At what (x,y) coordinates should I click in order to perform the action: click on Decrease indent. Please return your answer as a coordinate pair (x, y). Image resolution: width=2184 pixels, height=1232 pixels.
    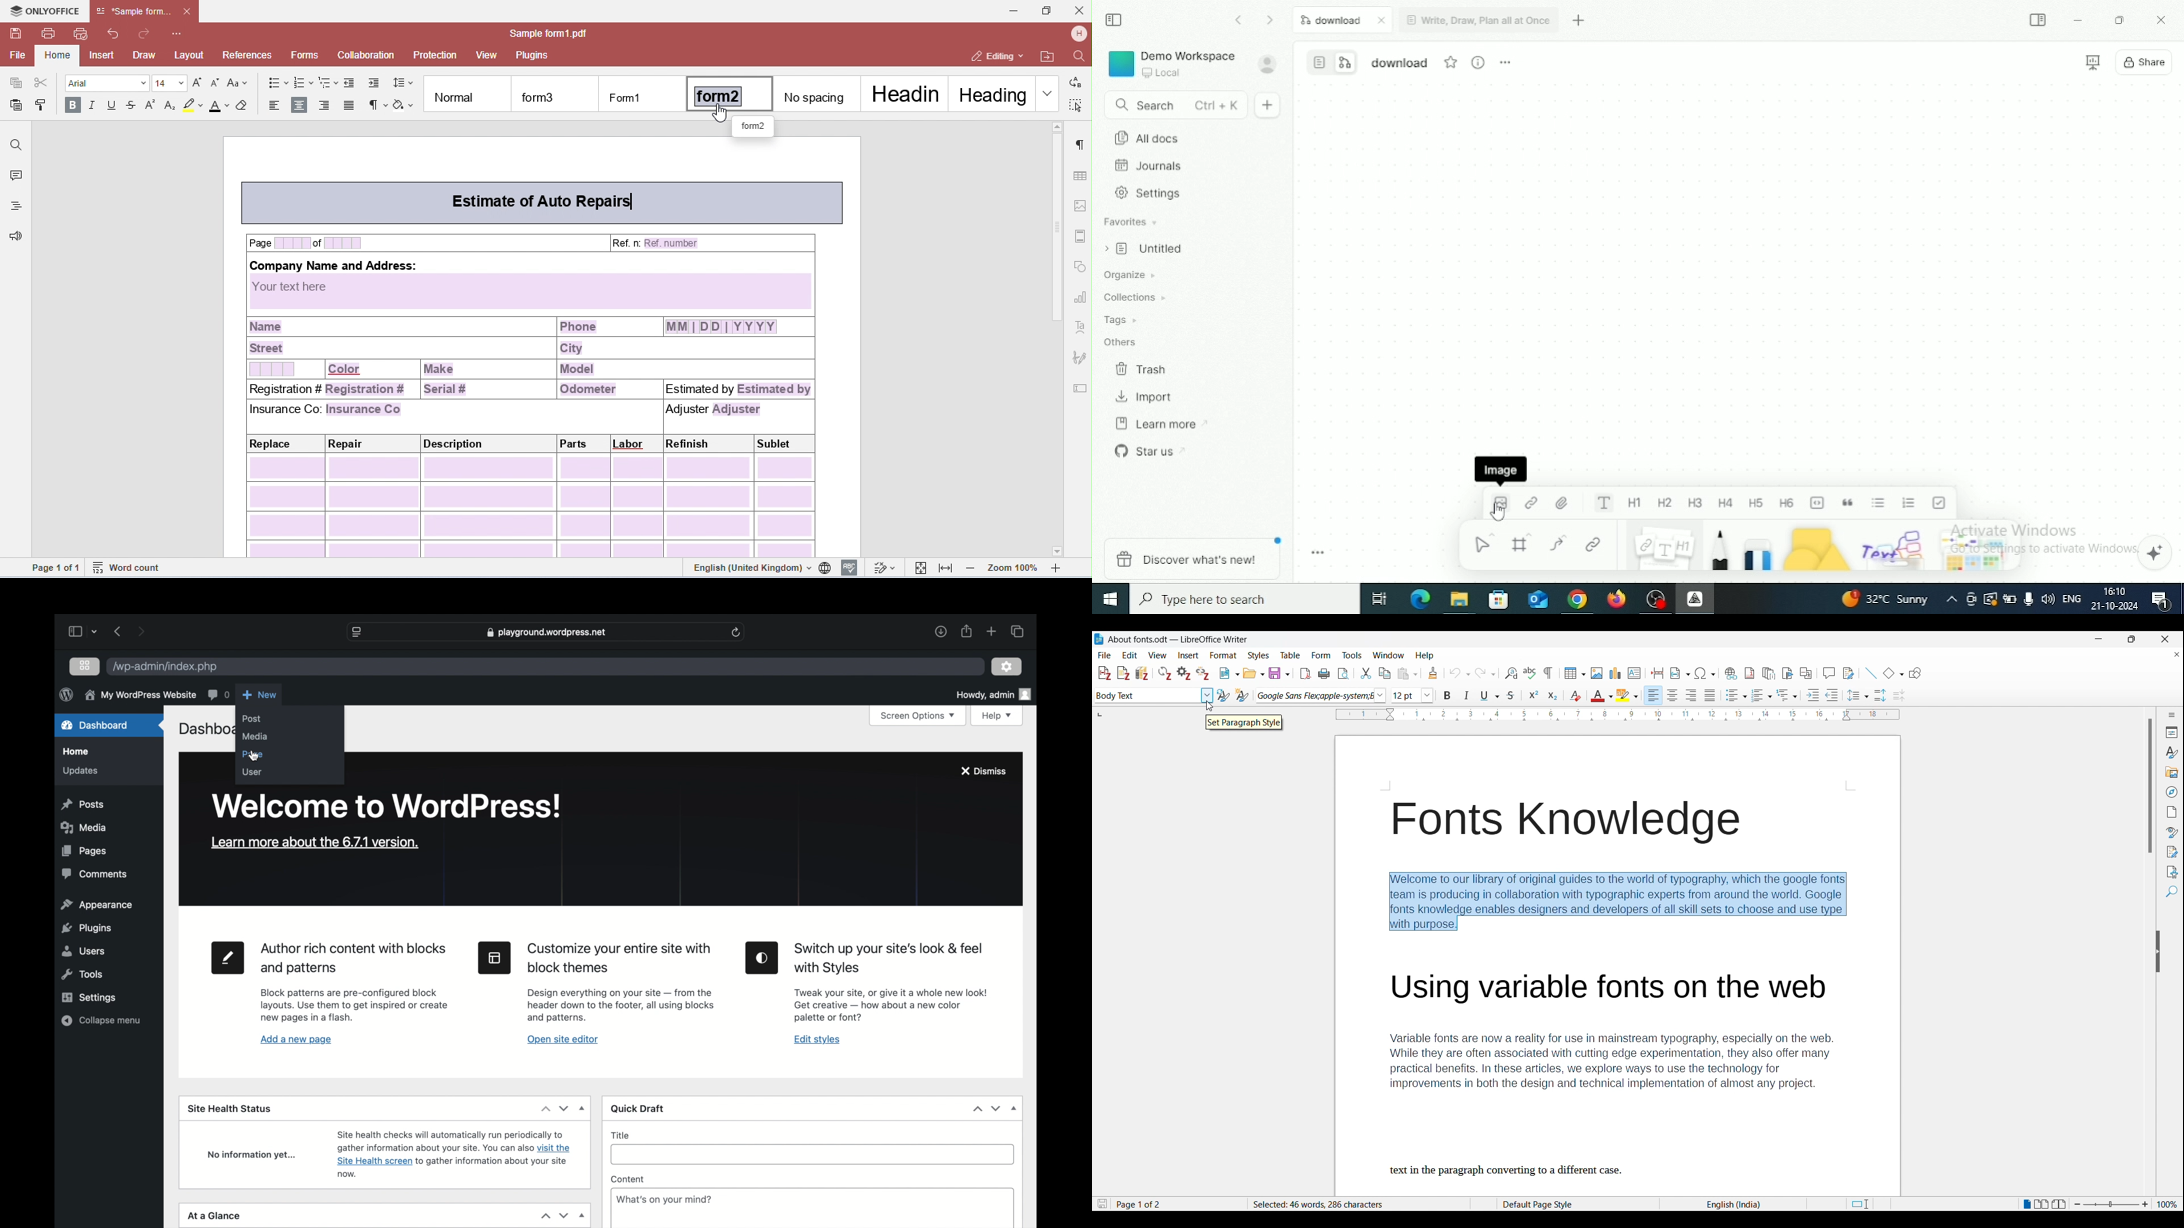
    Looking at the image, I should click on (1832, 695).